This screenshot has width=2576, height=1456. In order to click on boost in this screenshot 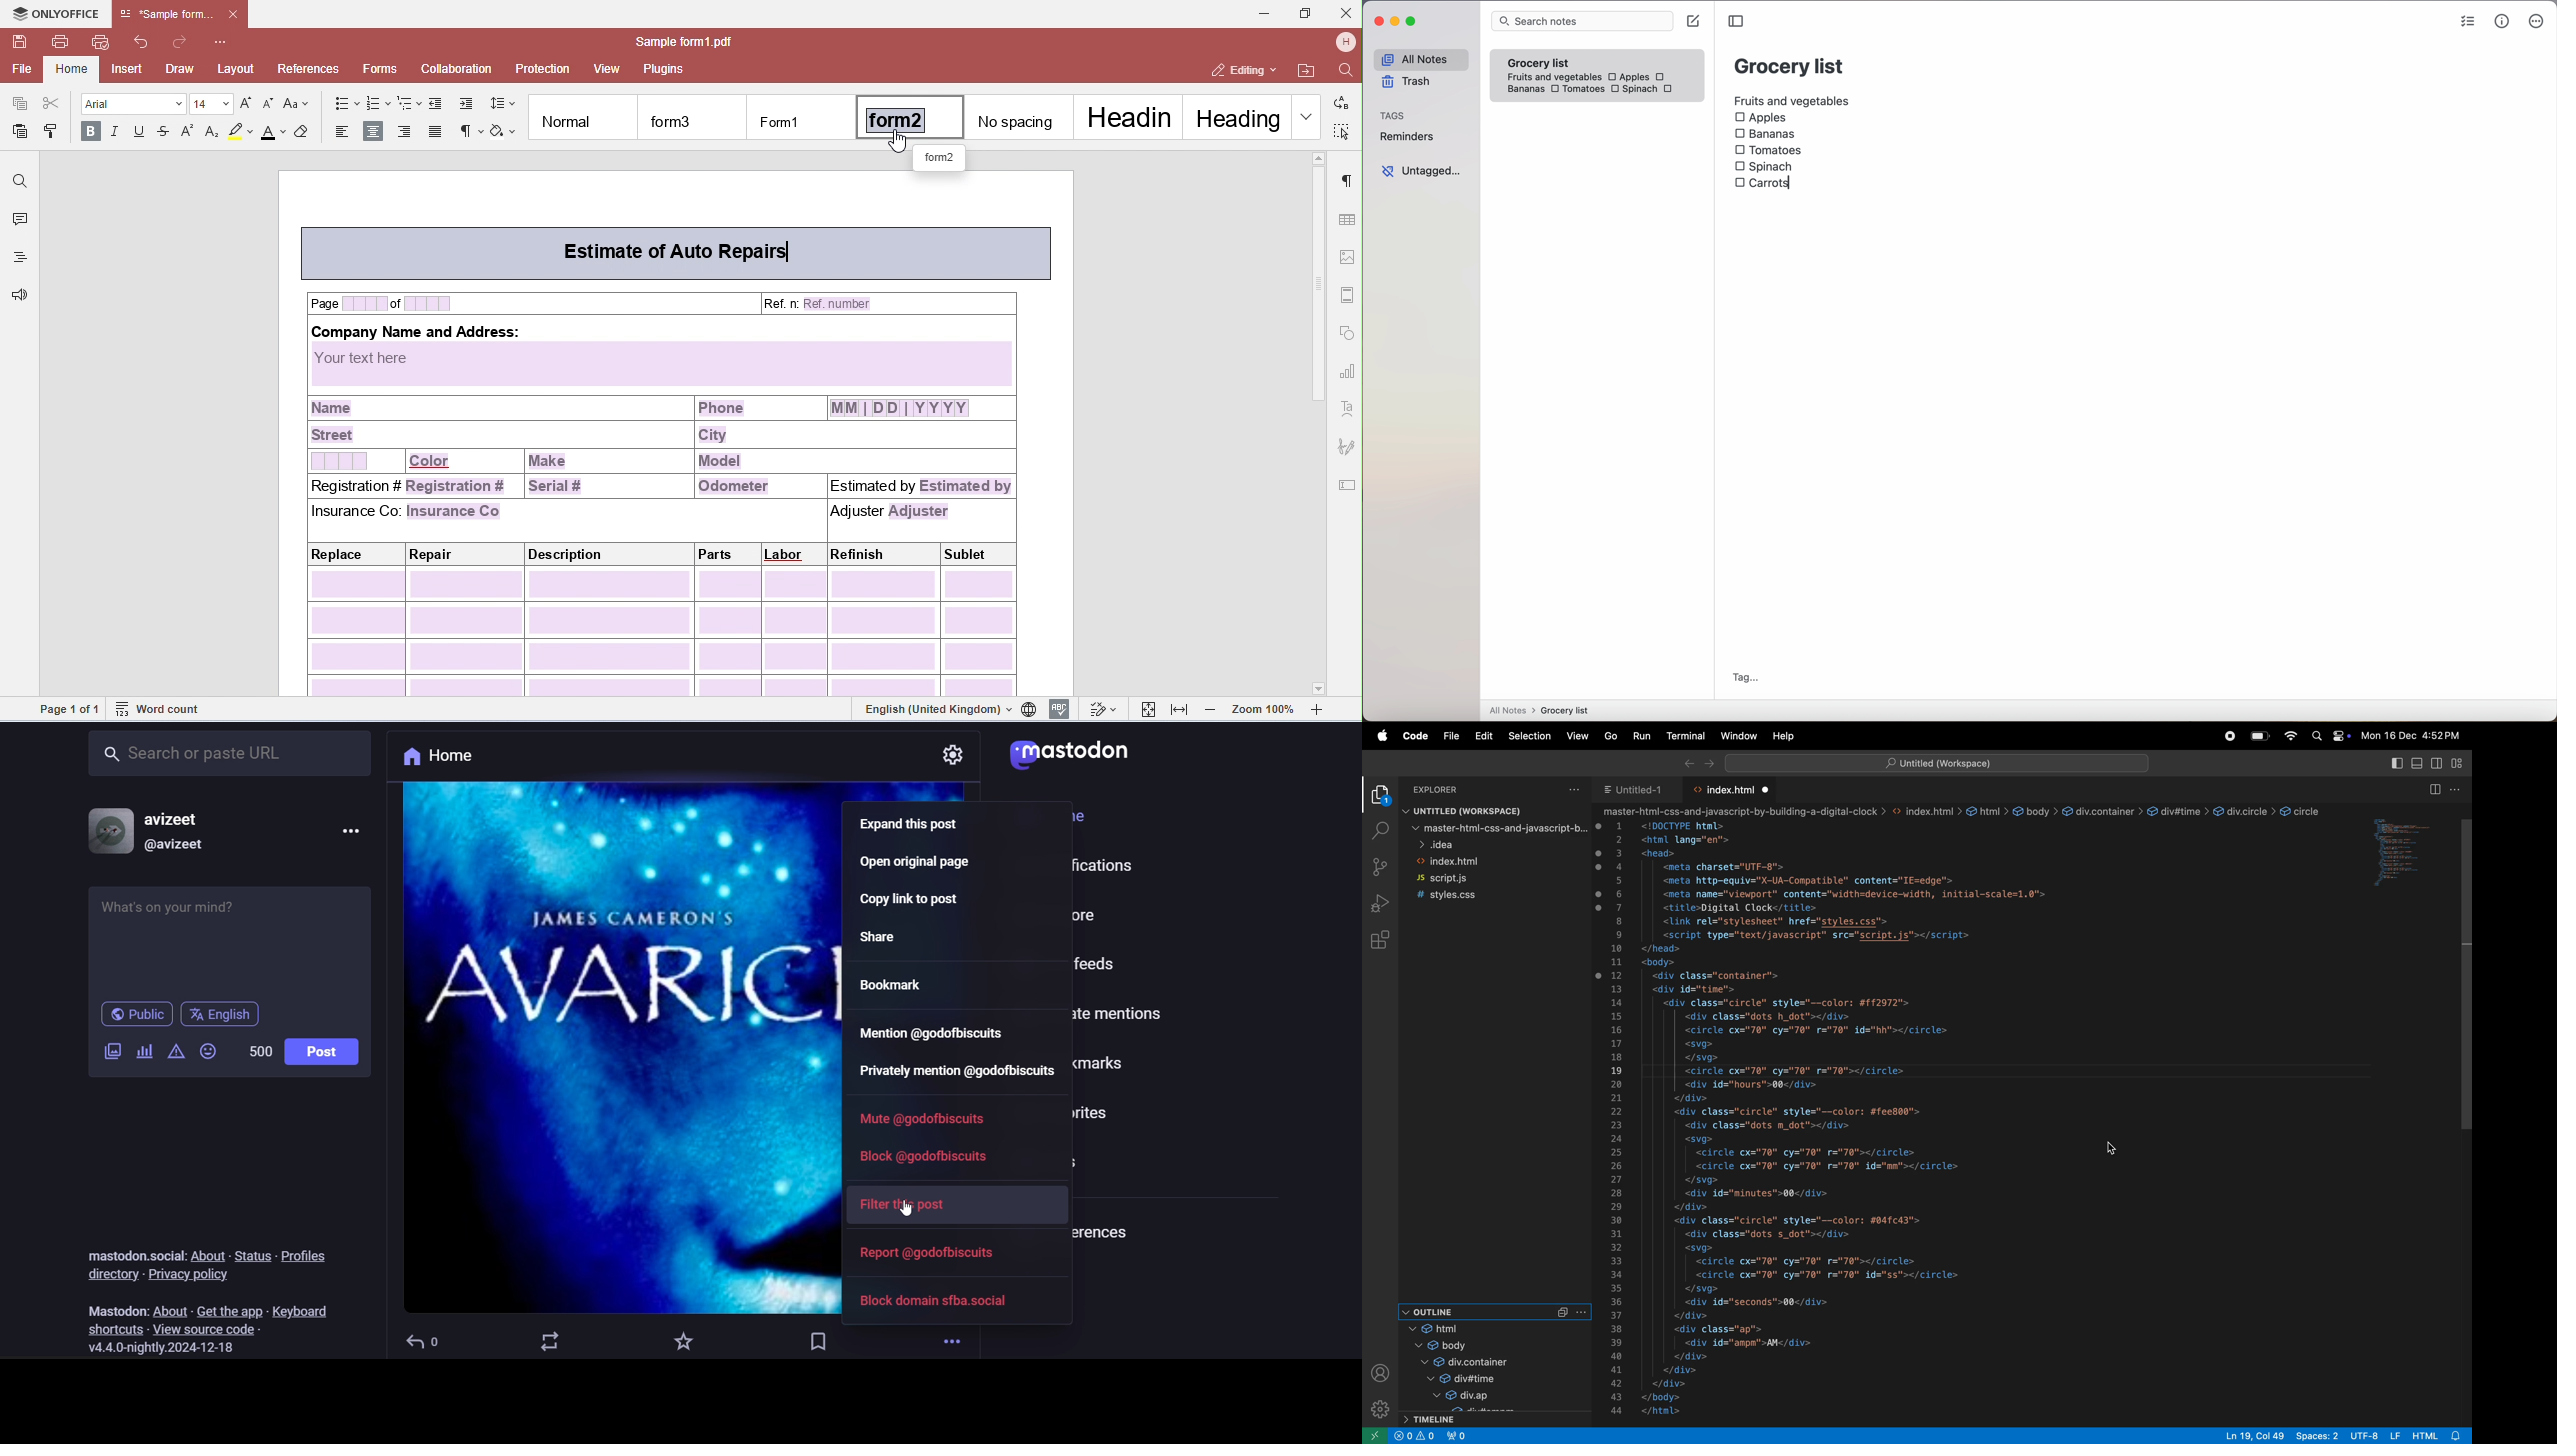, I will do `click(550, 1340)`.